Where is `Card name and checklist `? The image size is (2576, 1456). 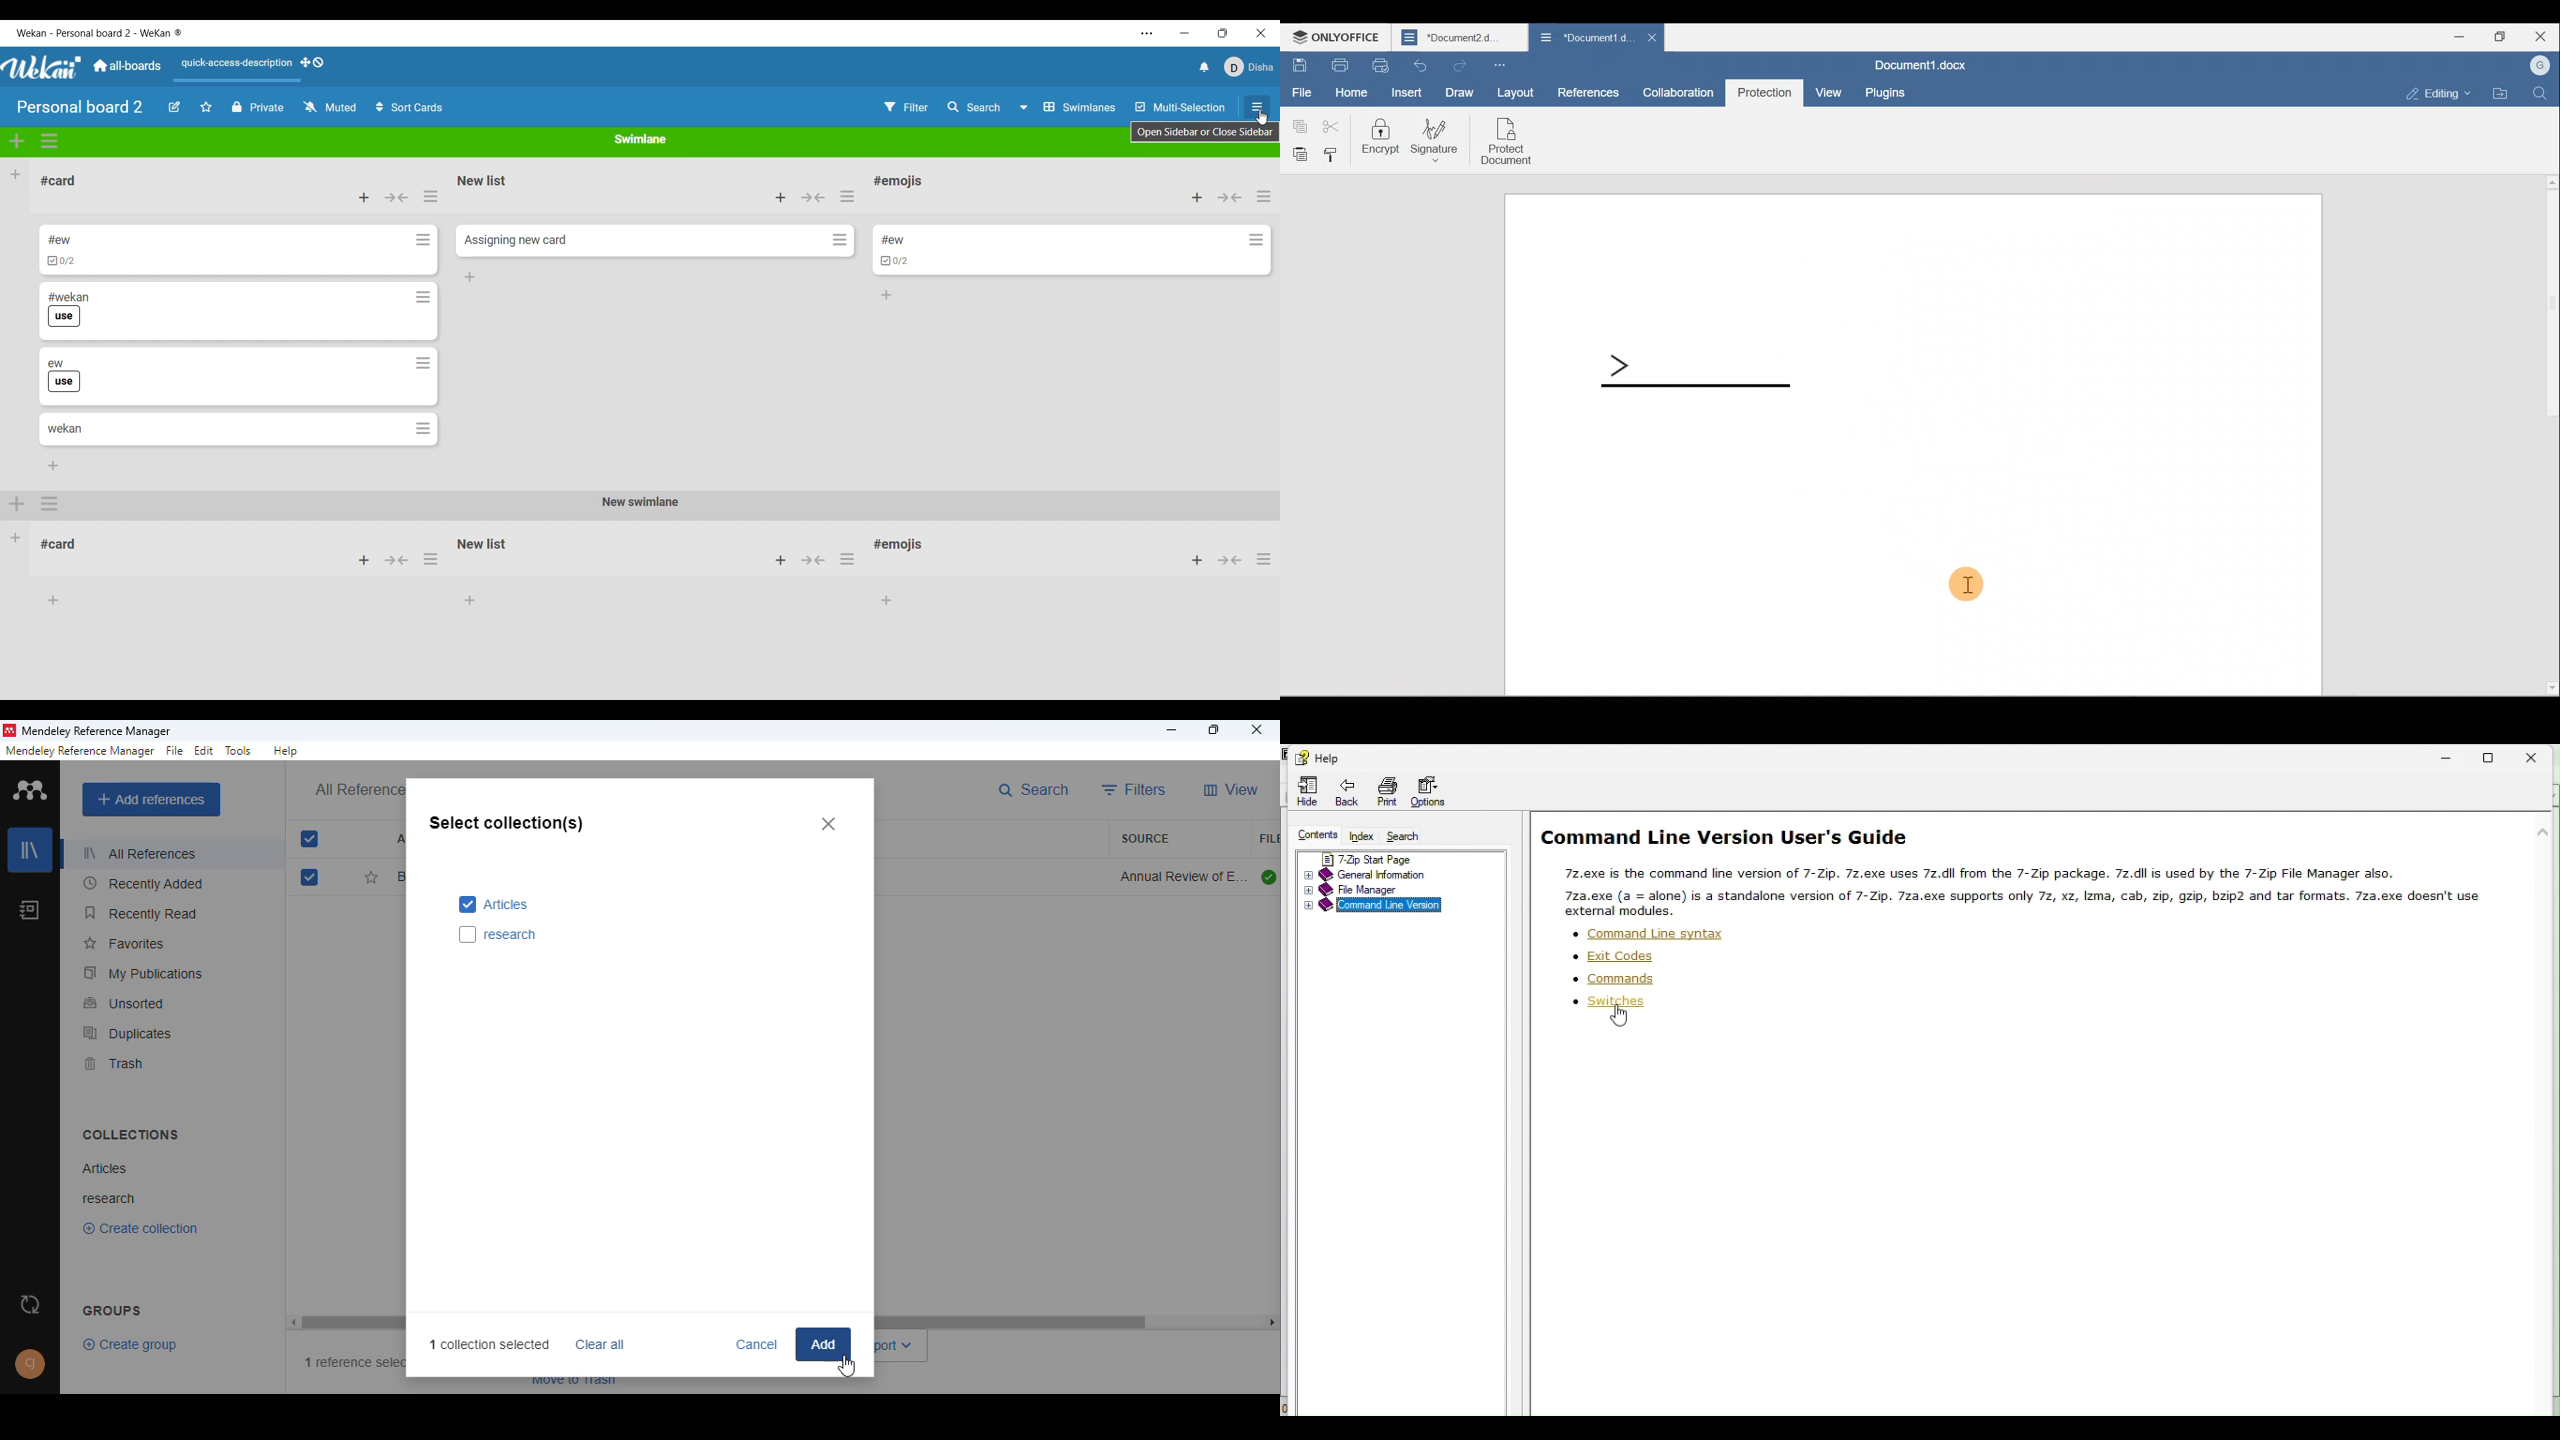 Card name and checklist  is located at coordinates (61, 250).